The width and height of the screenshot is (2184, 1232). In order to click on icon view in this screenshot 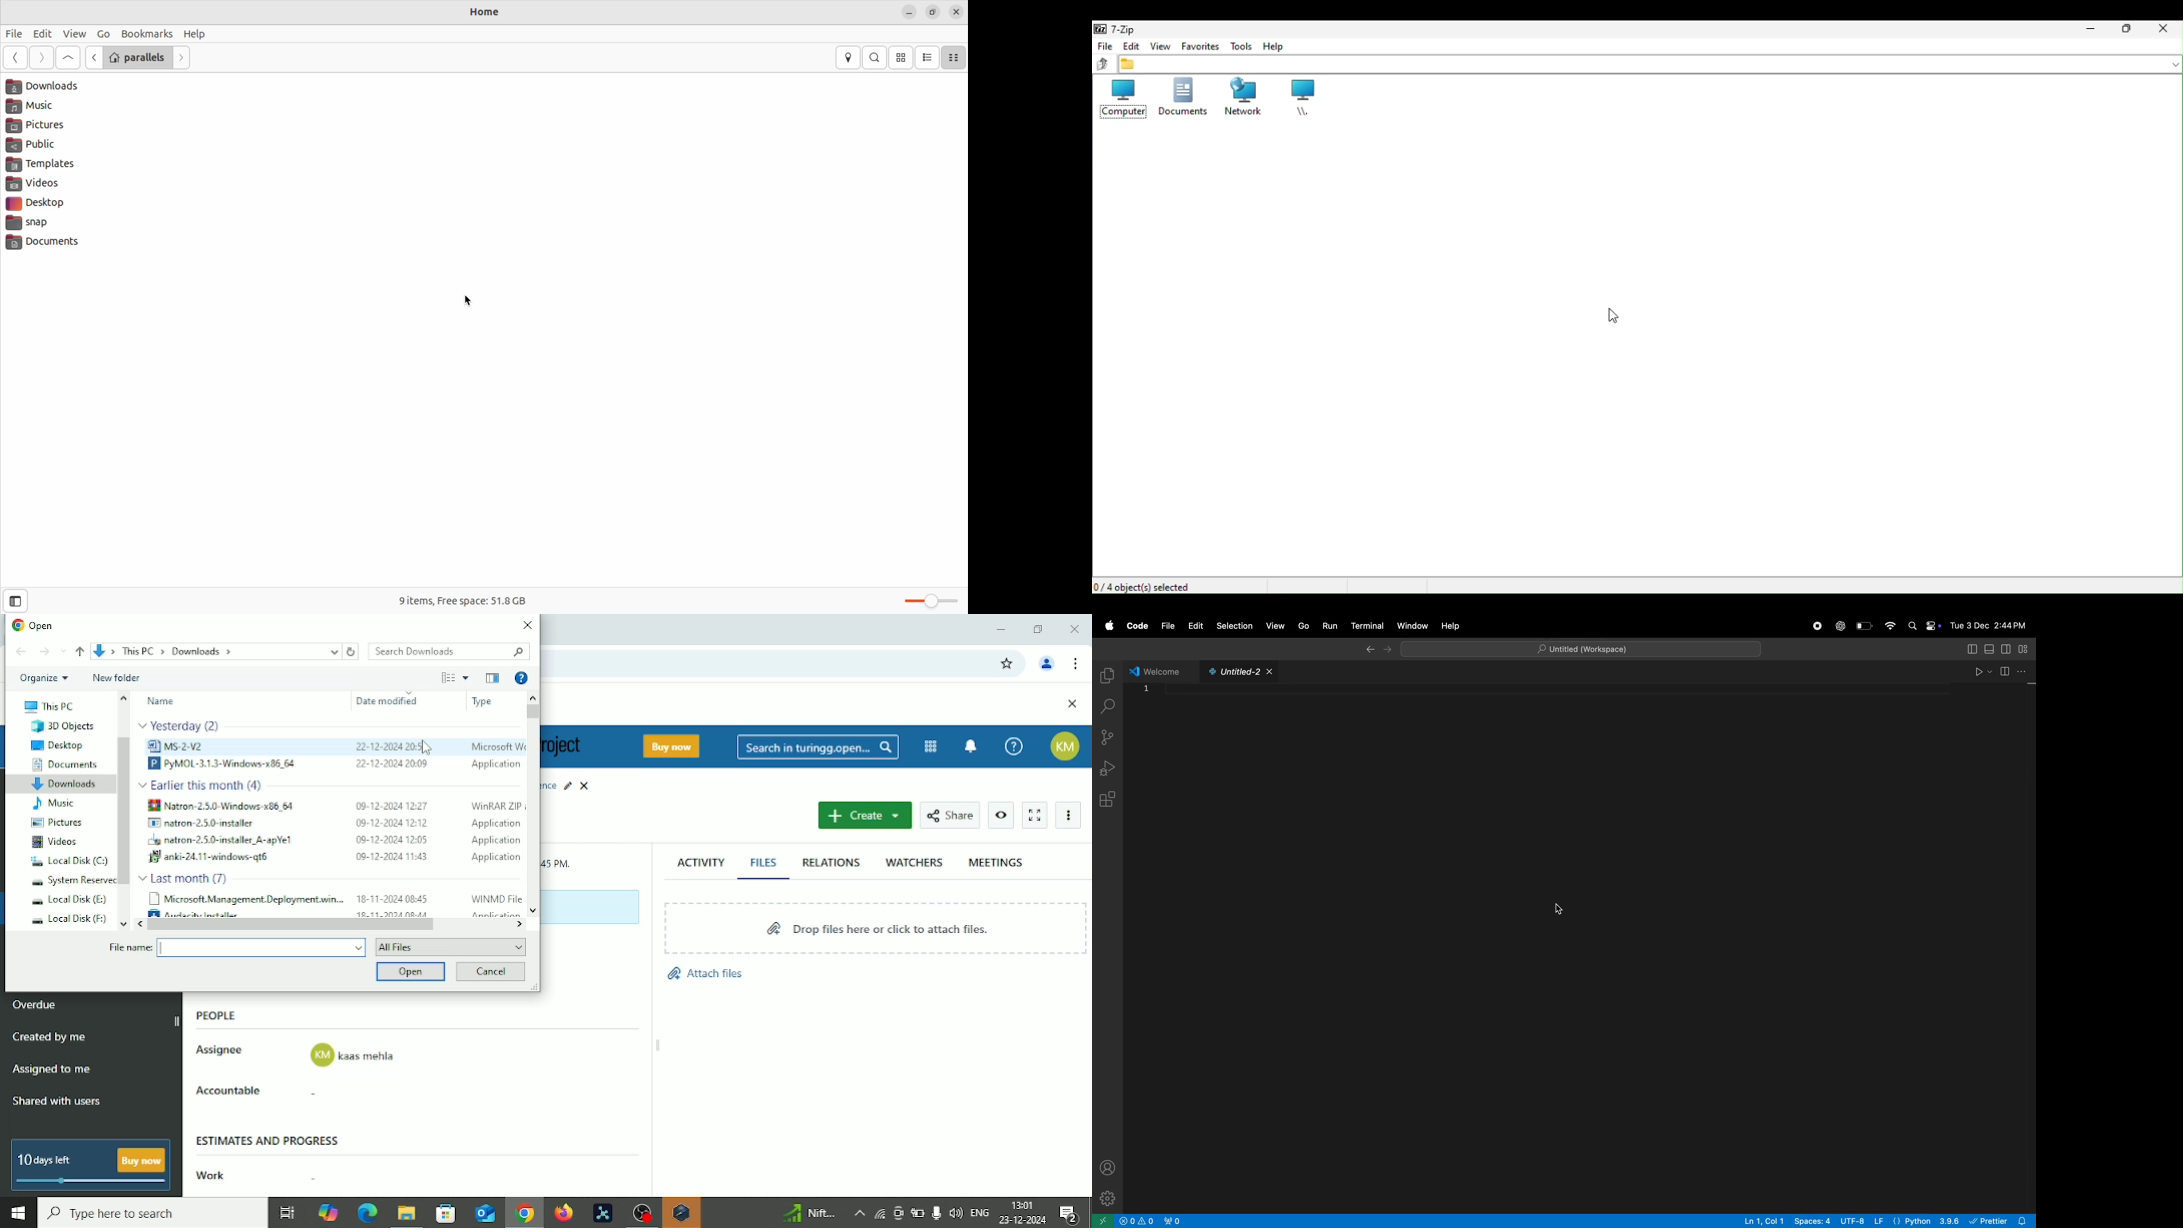, I will do `click(902, 58)`.